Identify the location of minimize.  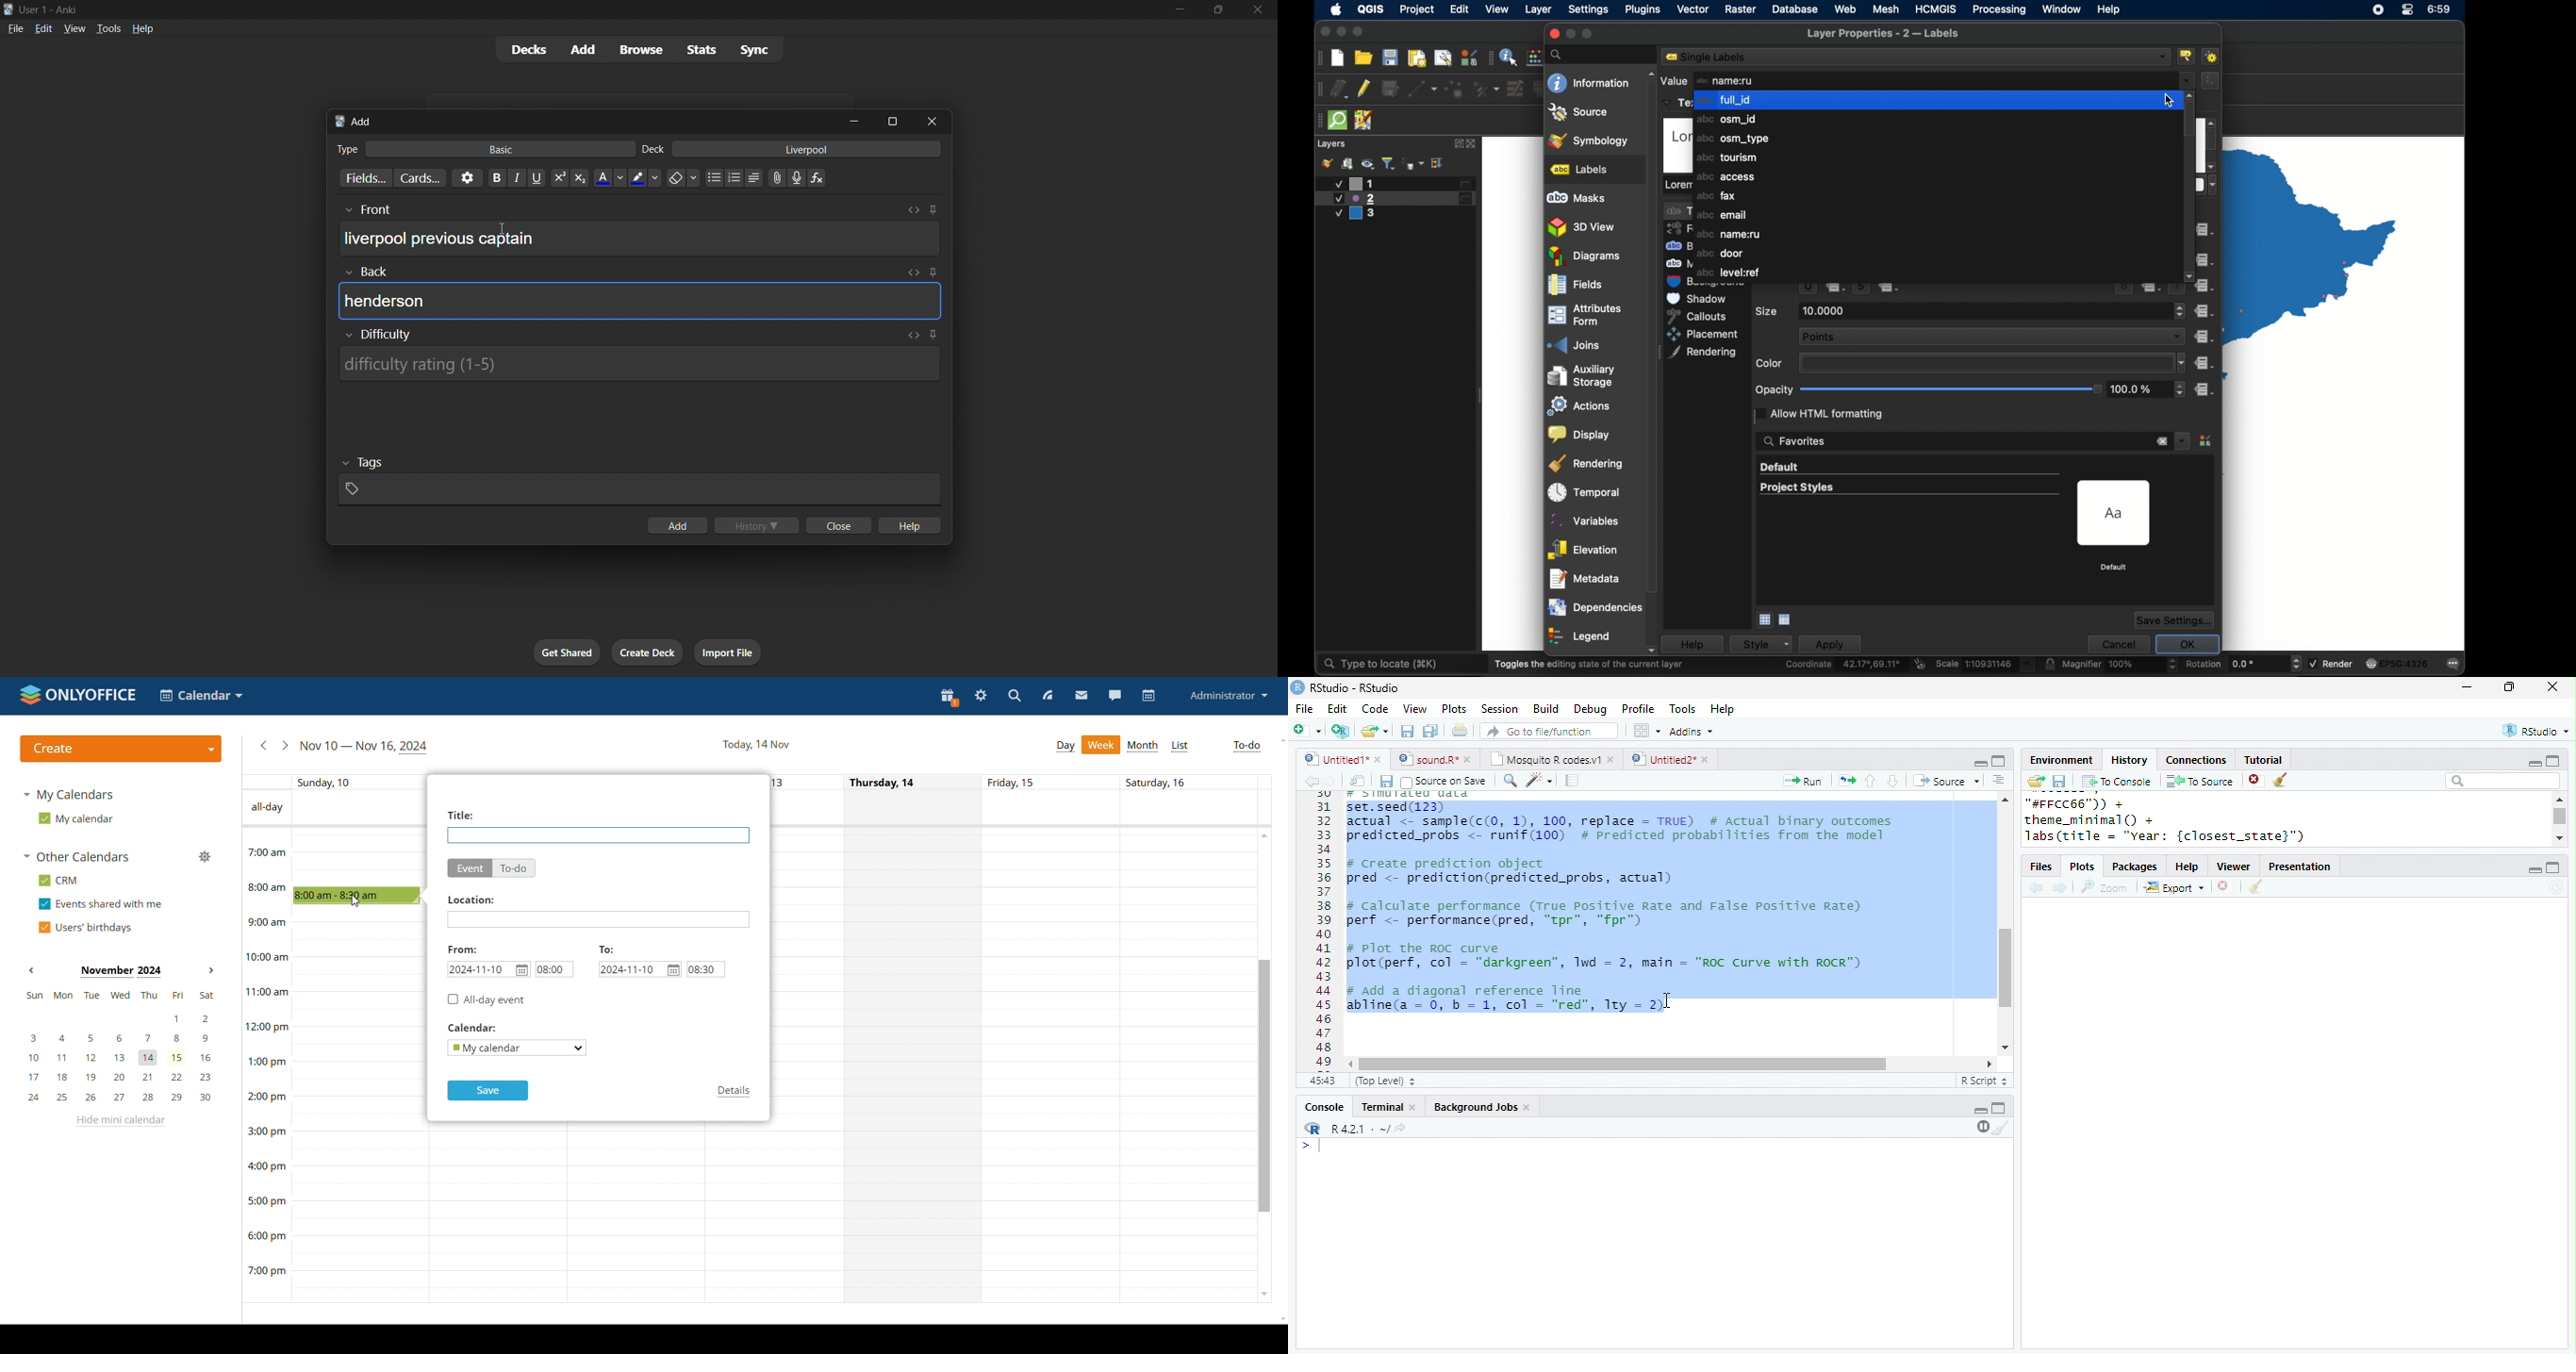
(2466, 686).